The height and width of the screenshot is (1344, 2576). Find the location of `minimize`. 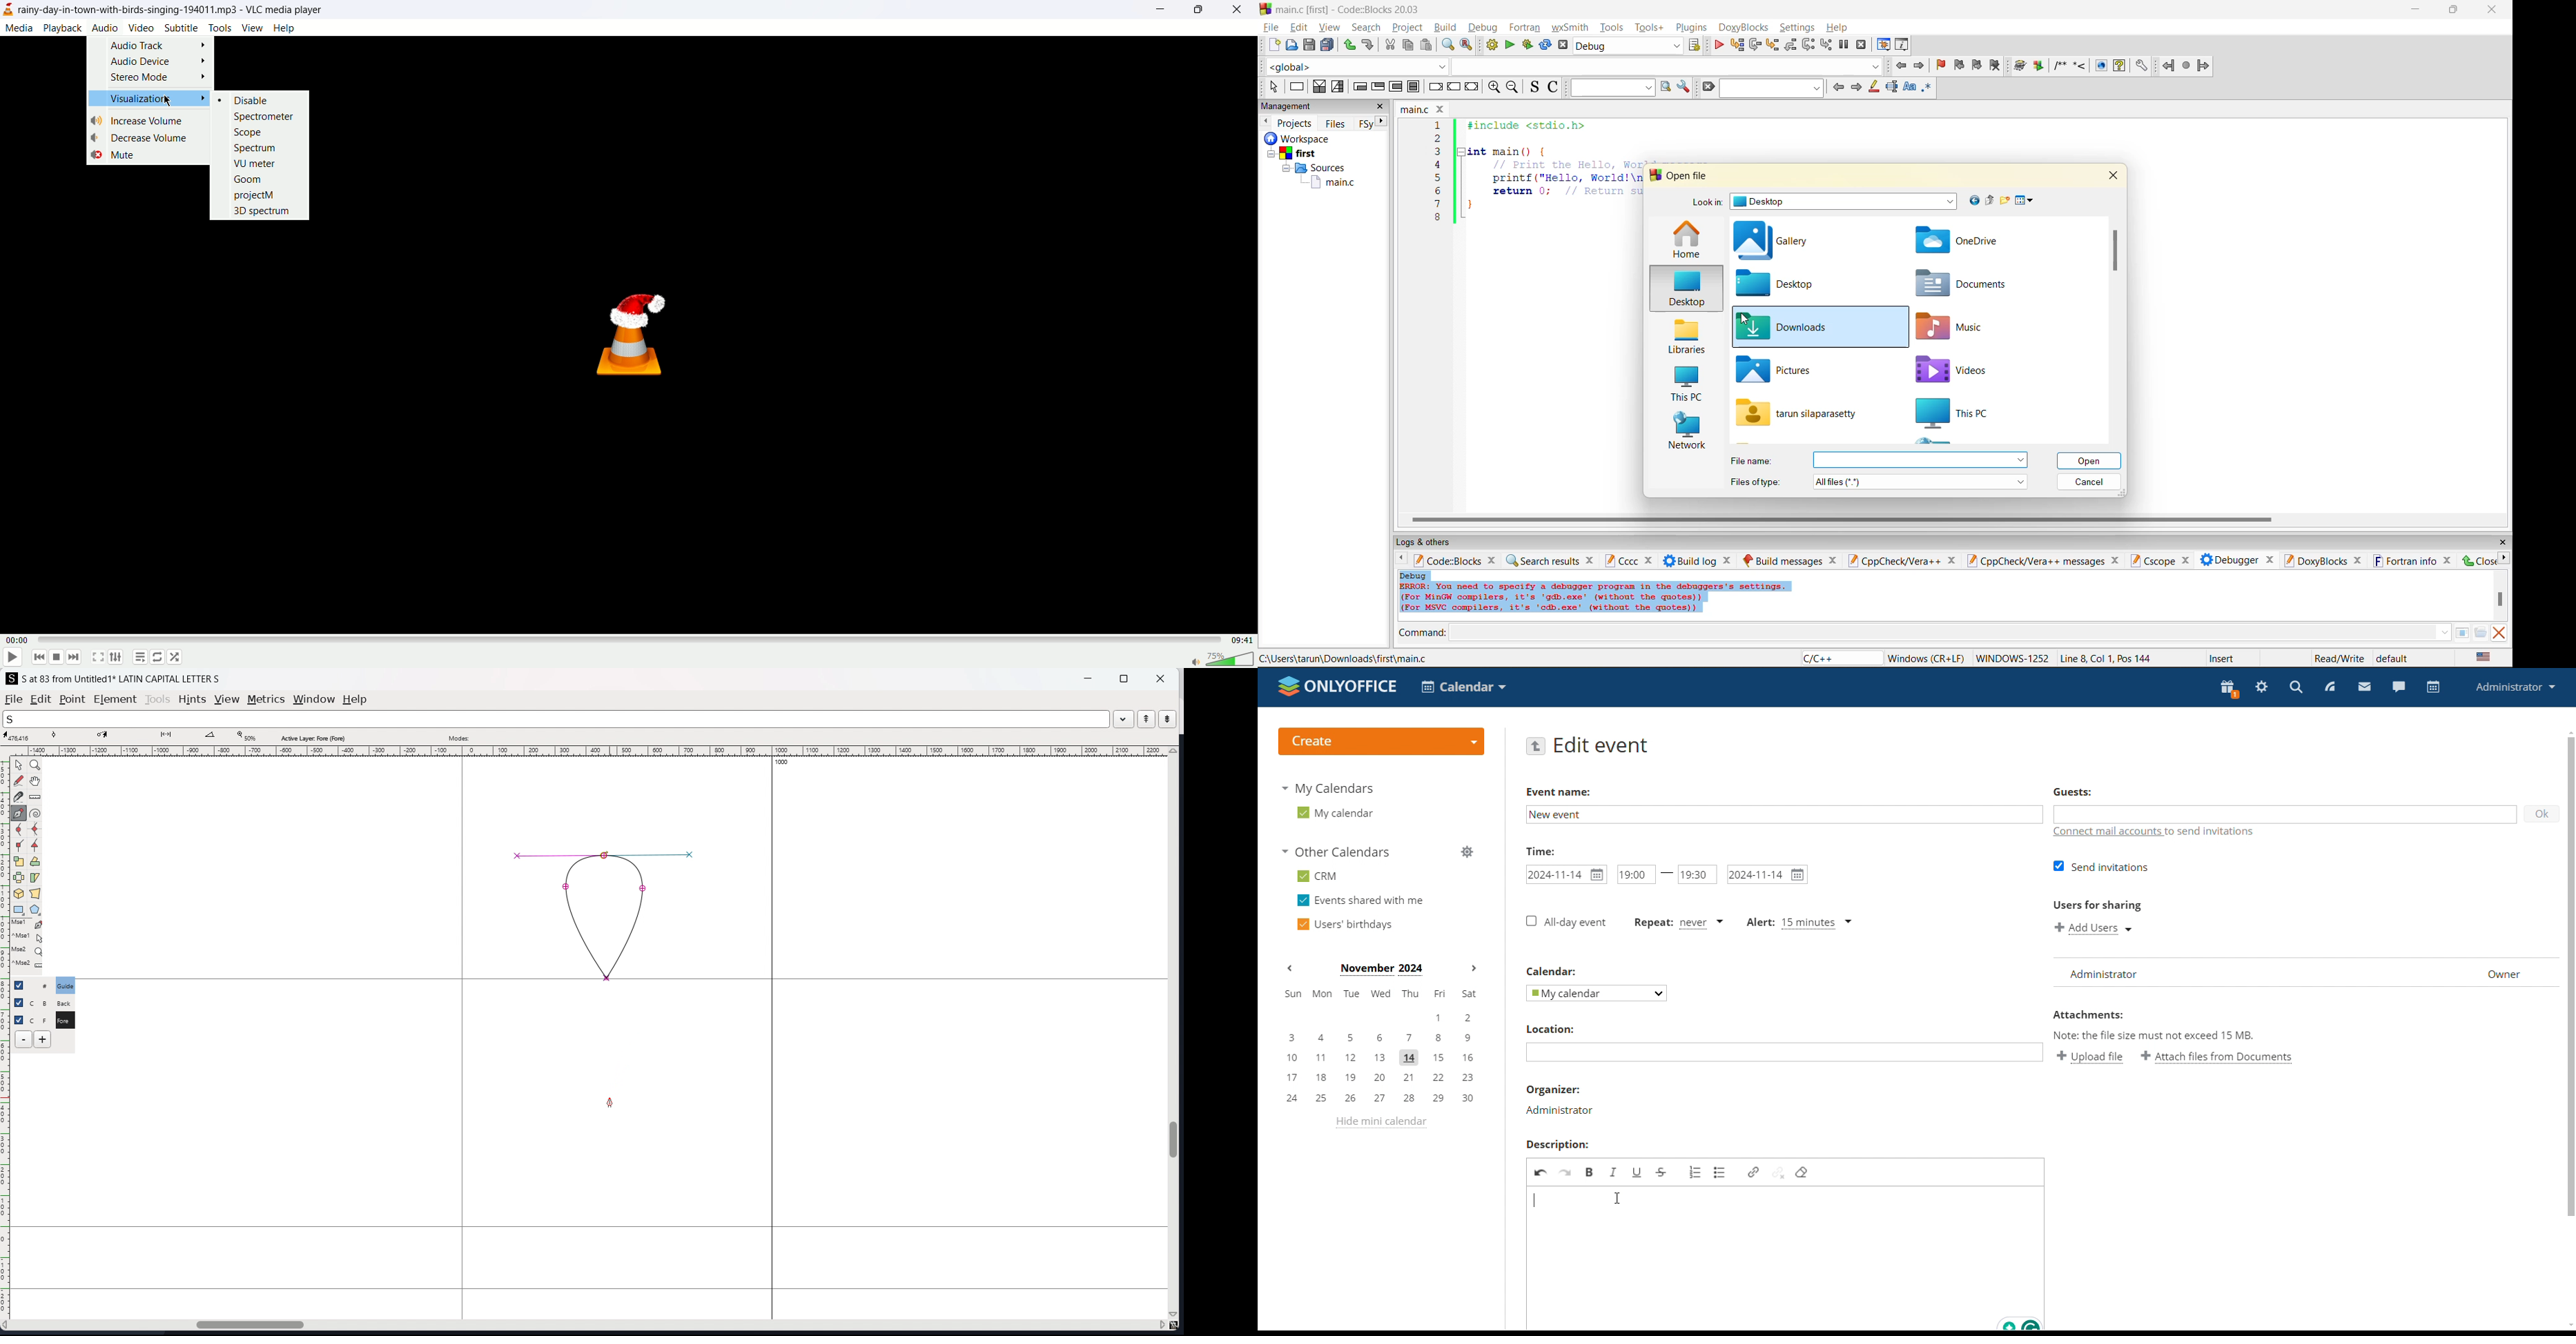

minimize is located at coordinates (1161, 11).